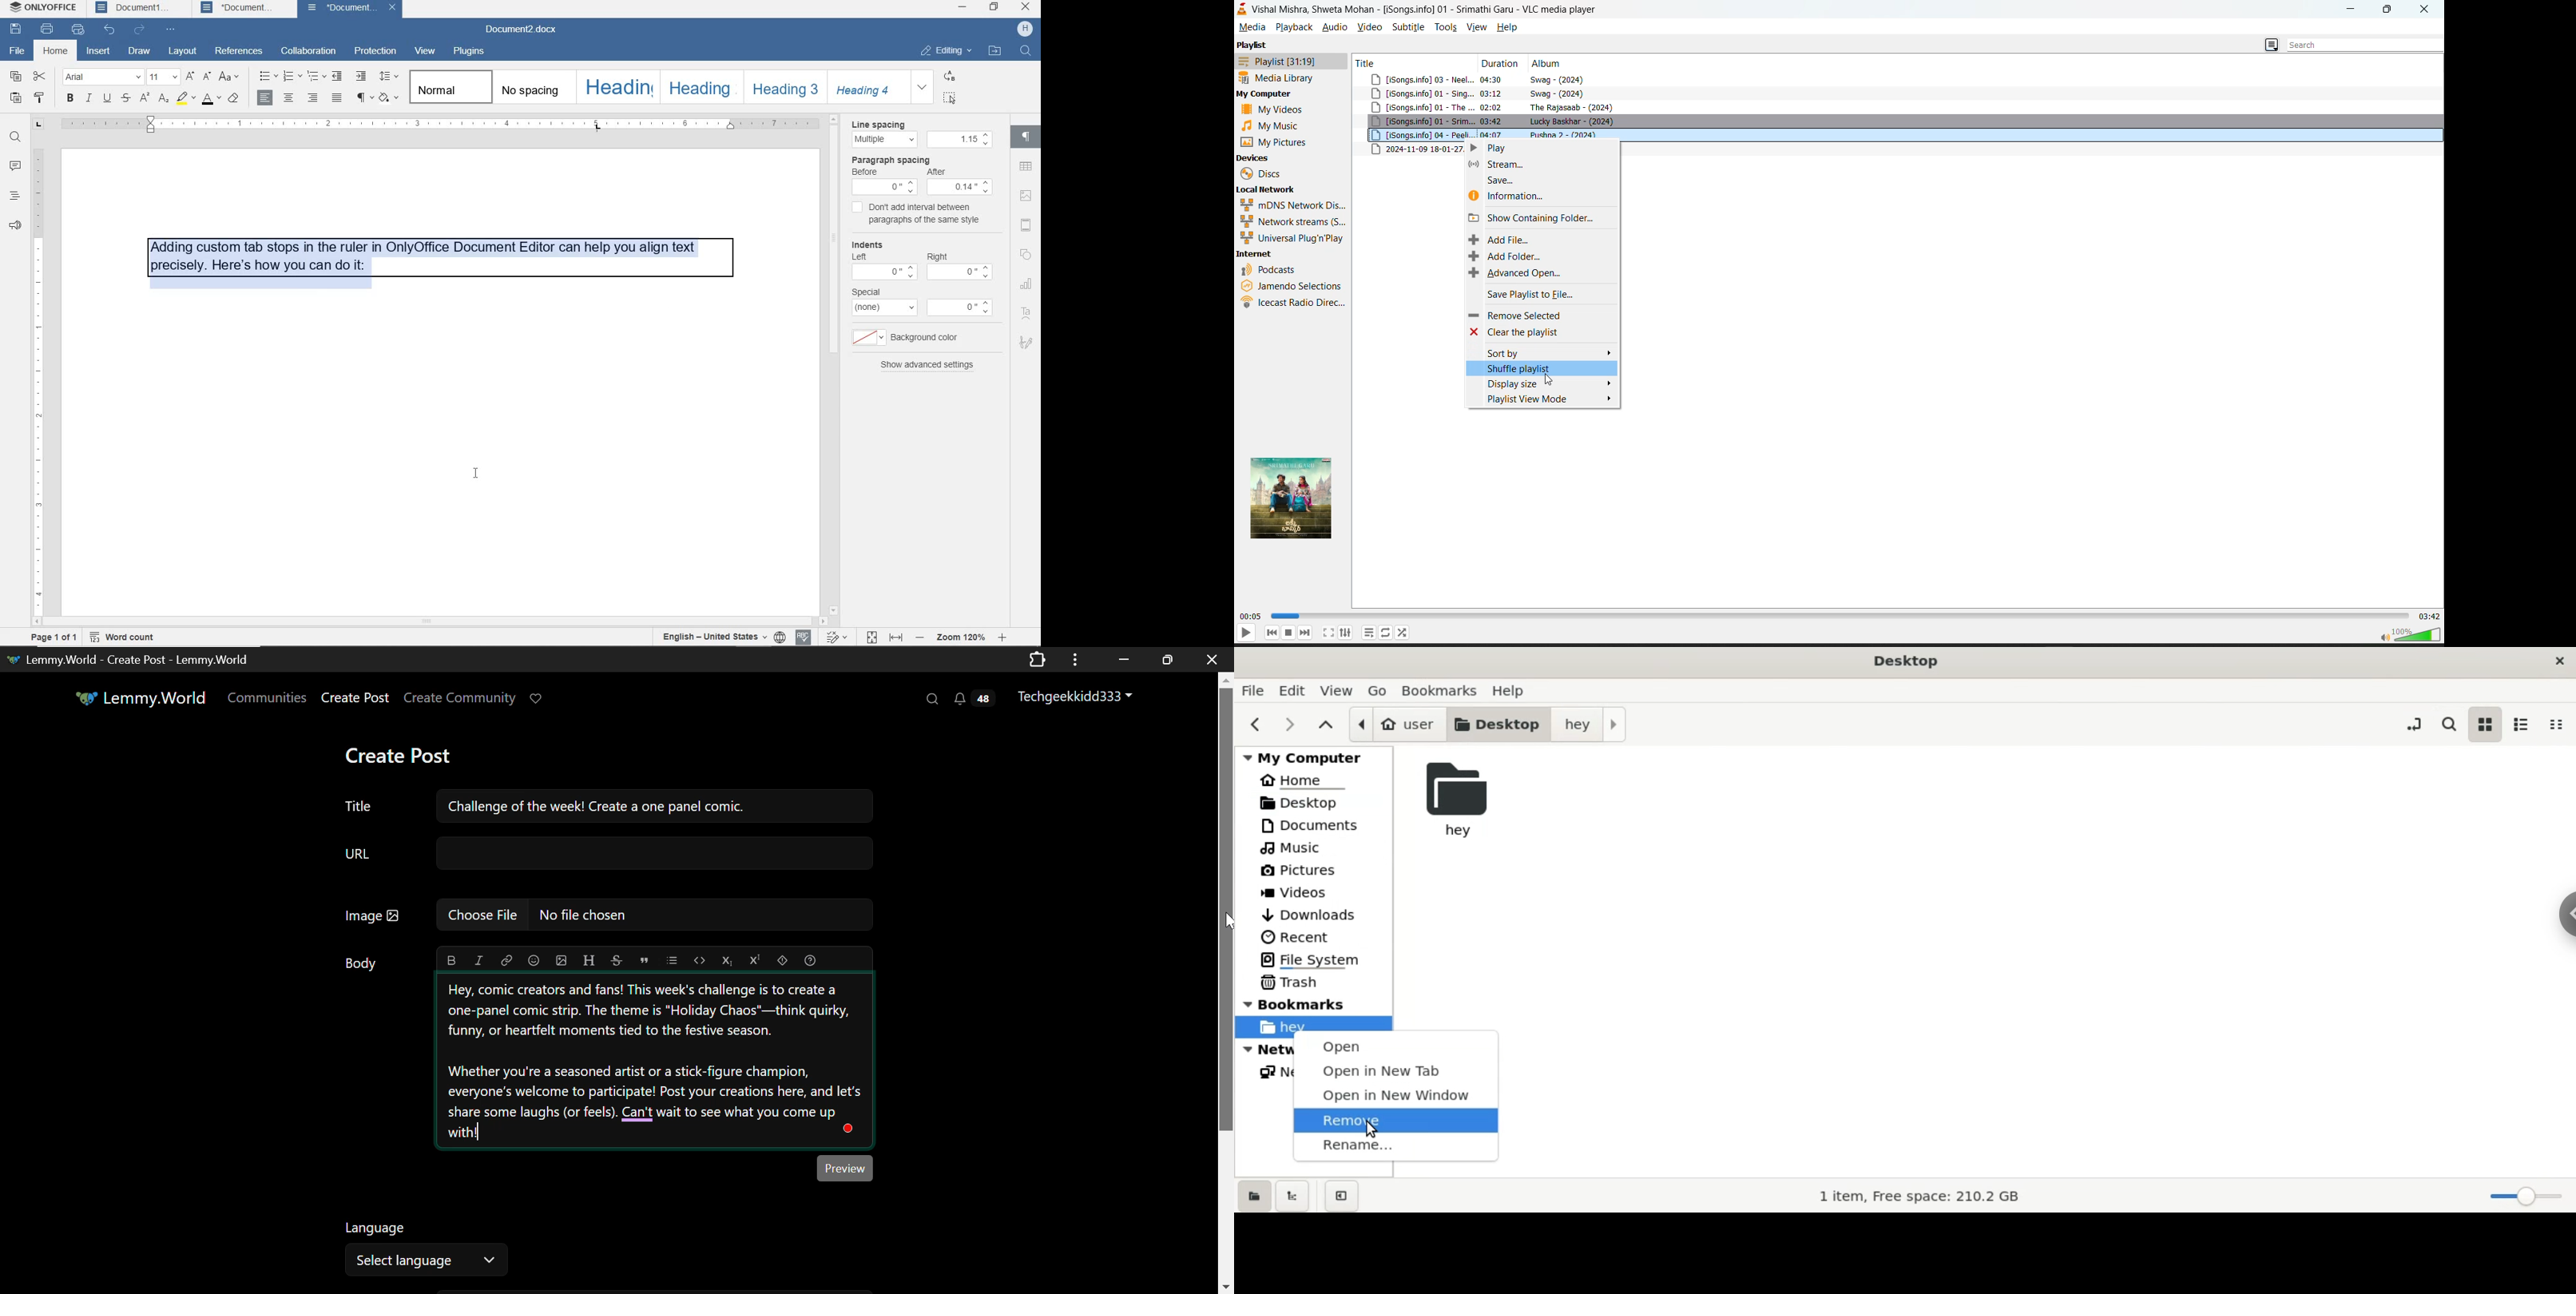 This screenshot has height=1316, width=2576. What do you see at coordinates (1573, 107) in the screenshot?
I see `the rajasaab- 2024` at bounding box center [1573, 107].